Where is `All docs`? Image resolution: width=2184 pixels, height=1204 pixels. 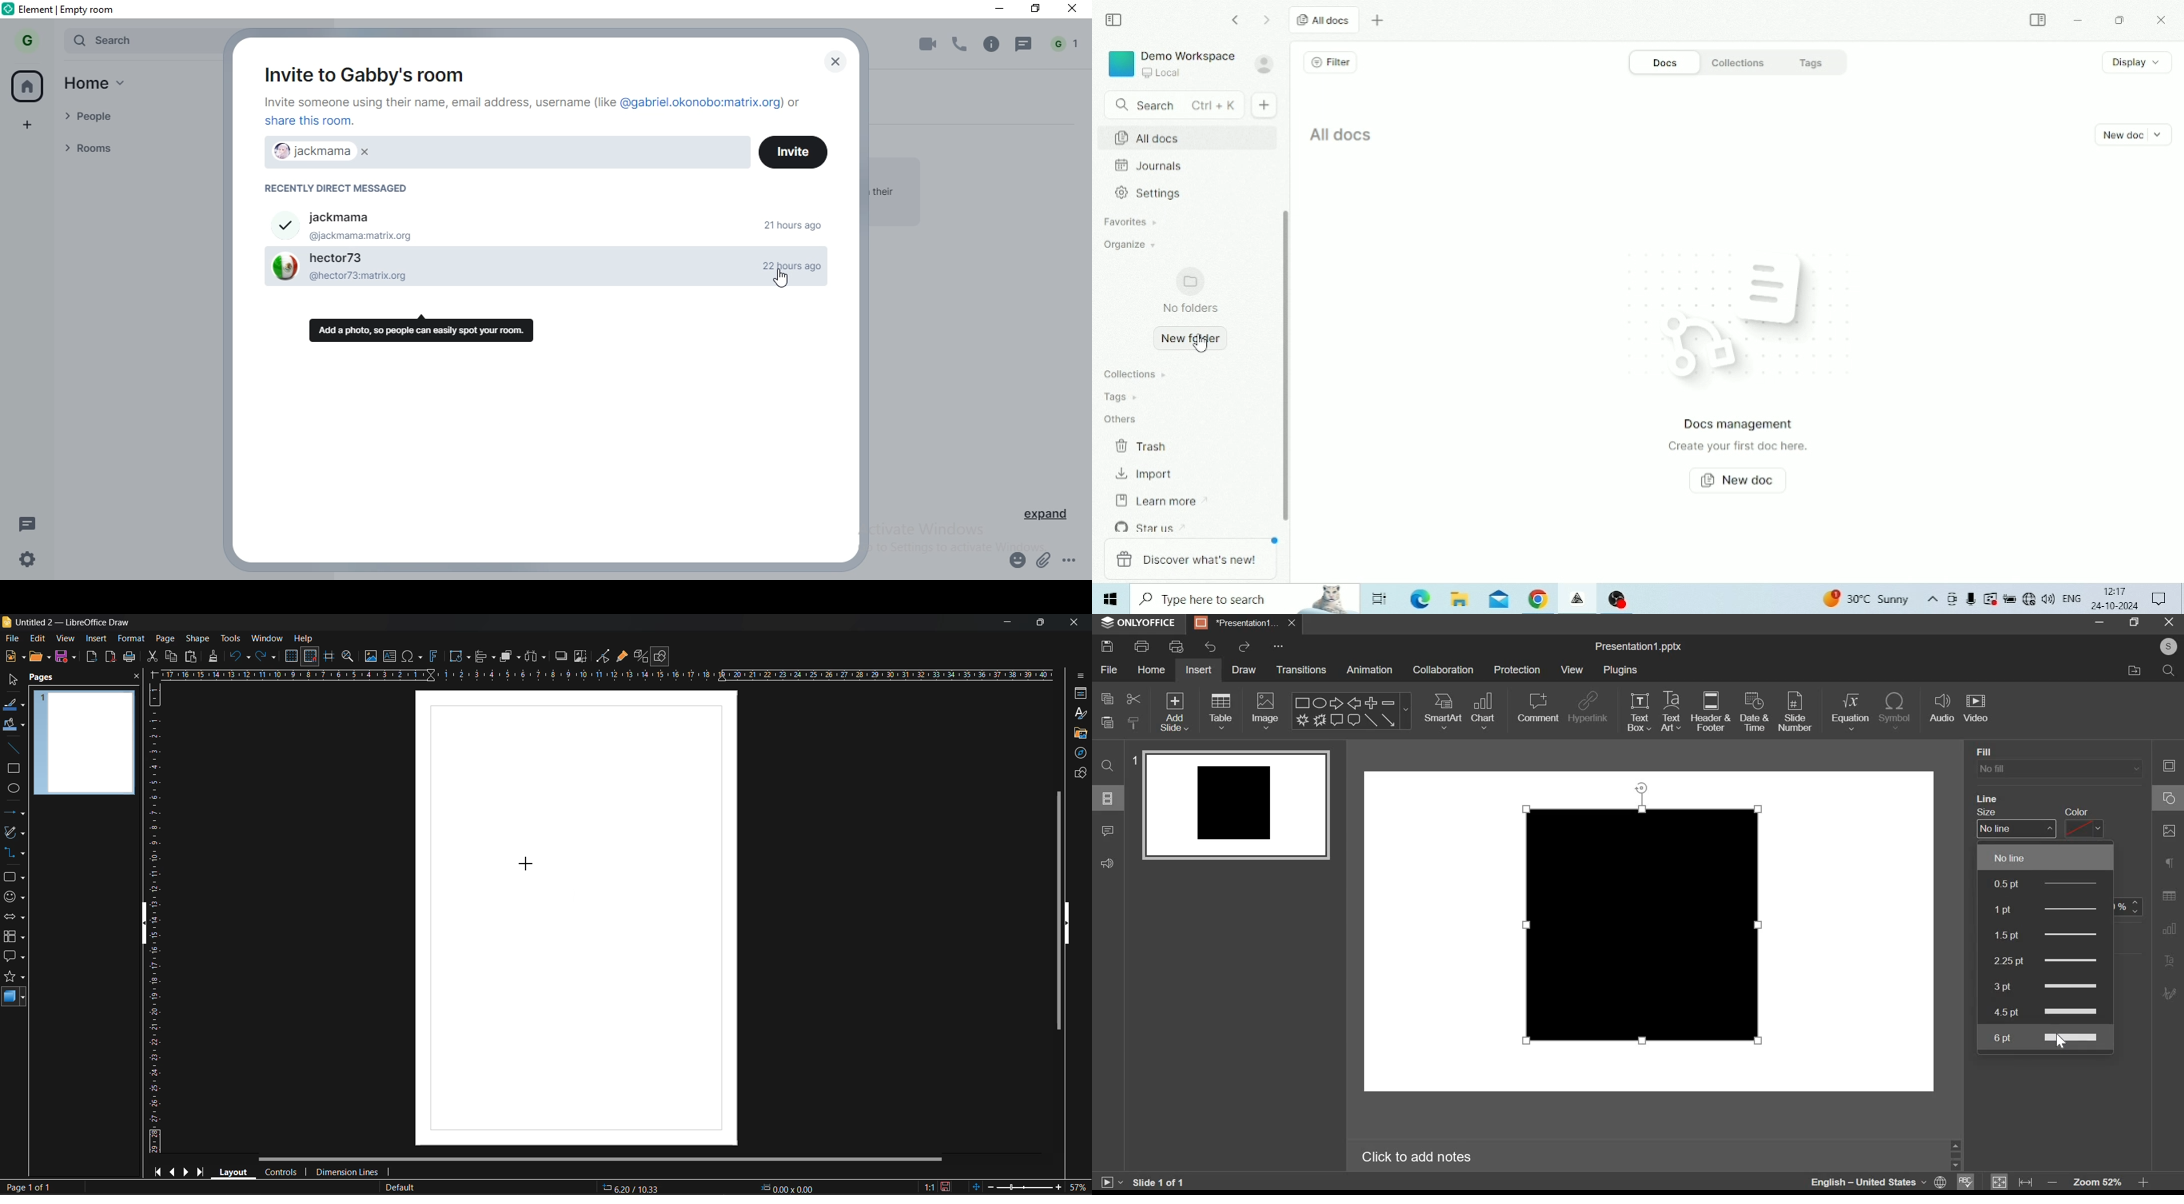
All docs is located at coordinates (1325, 20).